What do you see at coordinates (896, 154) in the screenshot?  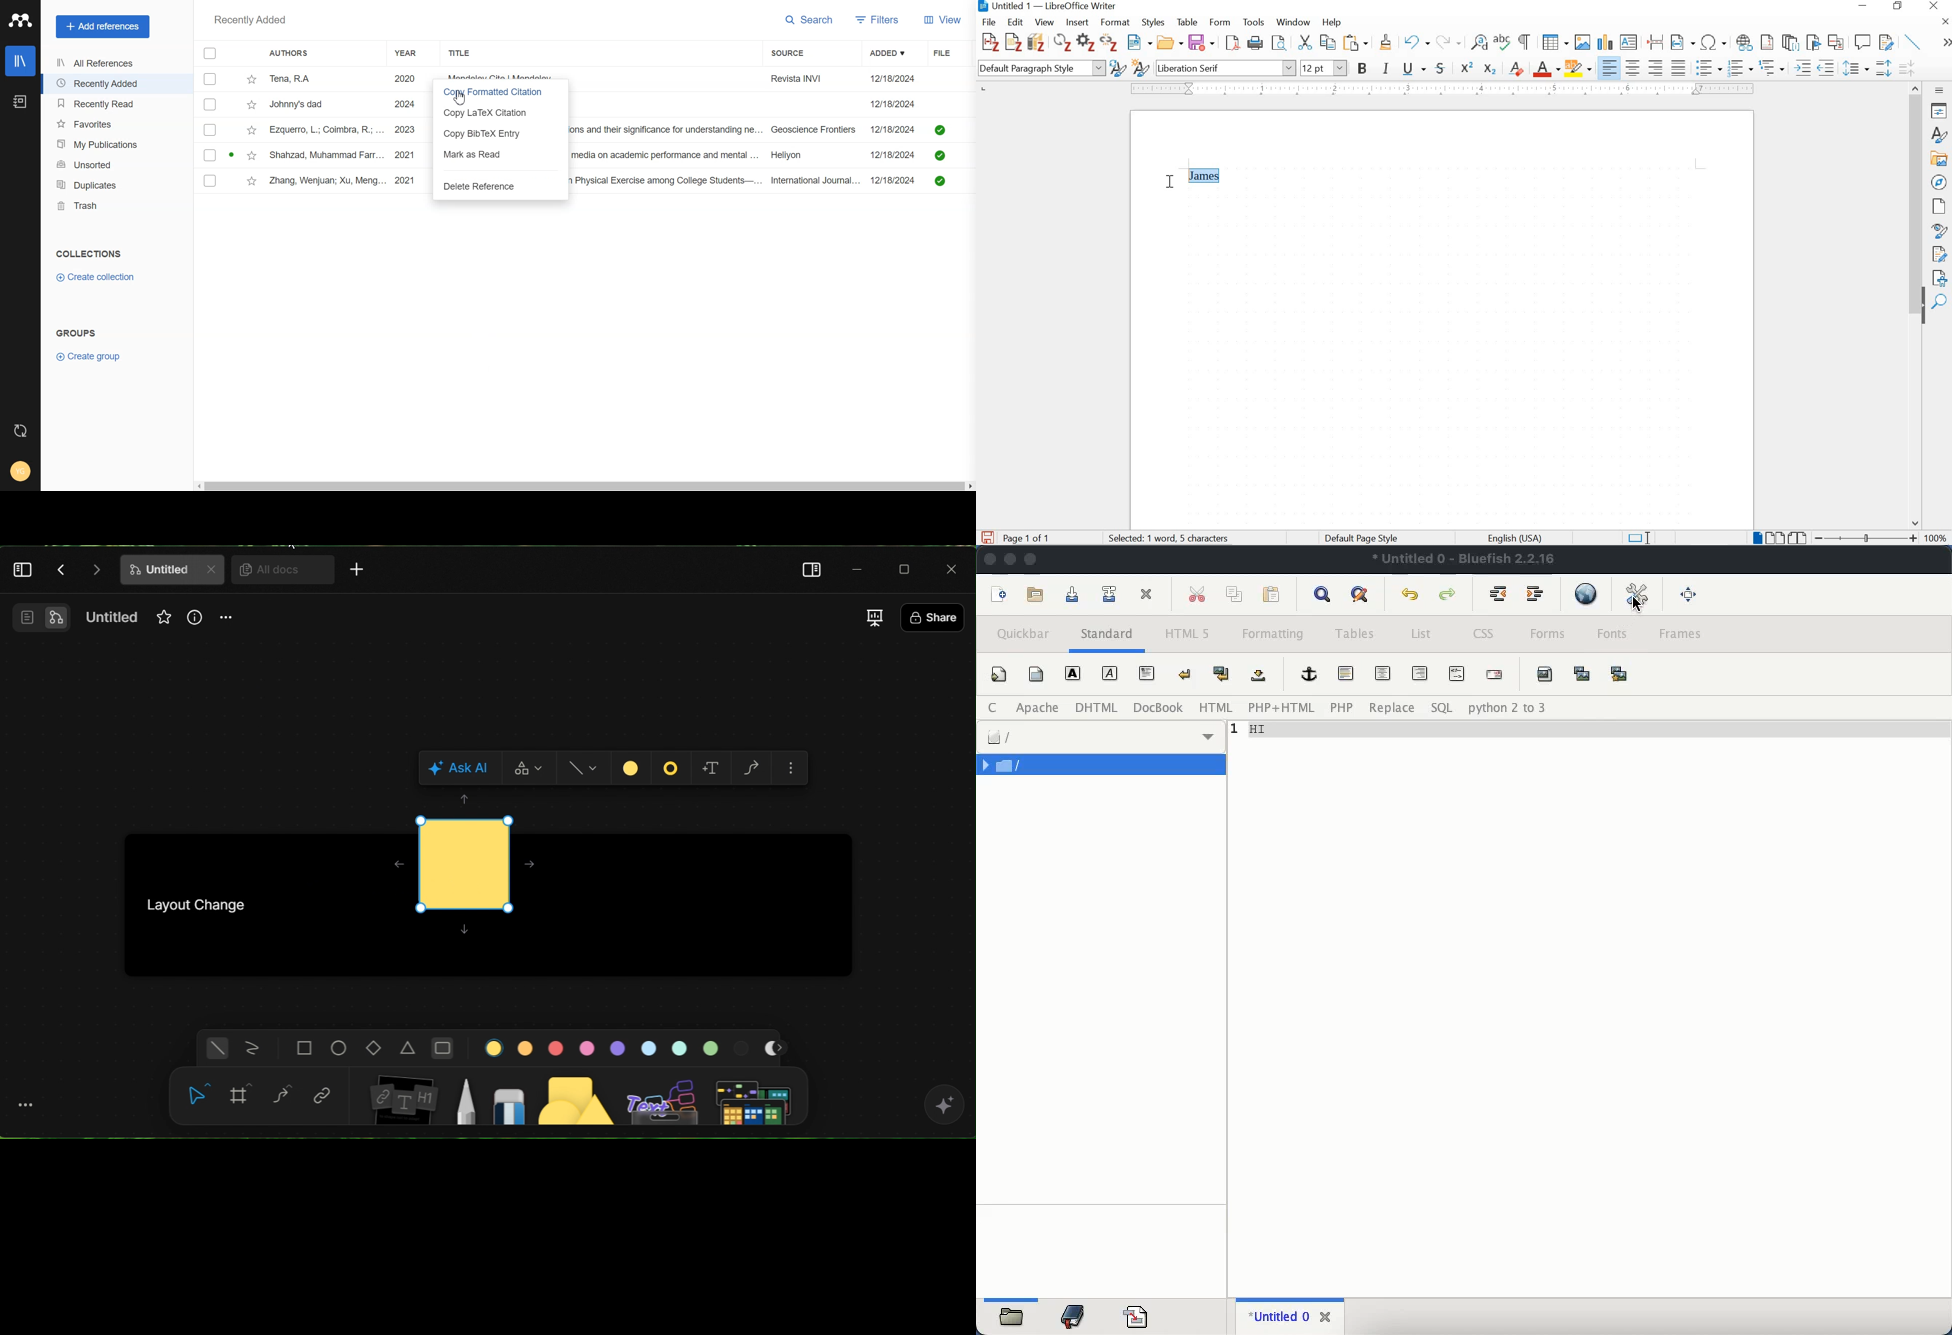 I see `12/18/2024` at bounding box center [896, 154].